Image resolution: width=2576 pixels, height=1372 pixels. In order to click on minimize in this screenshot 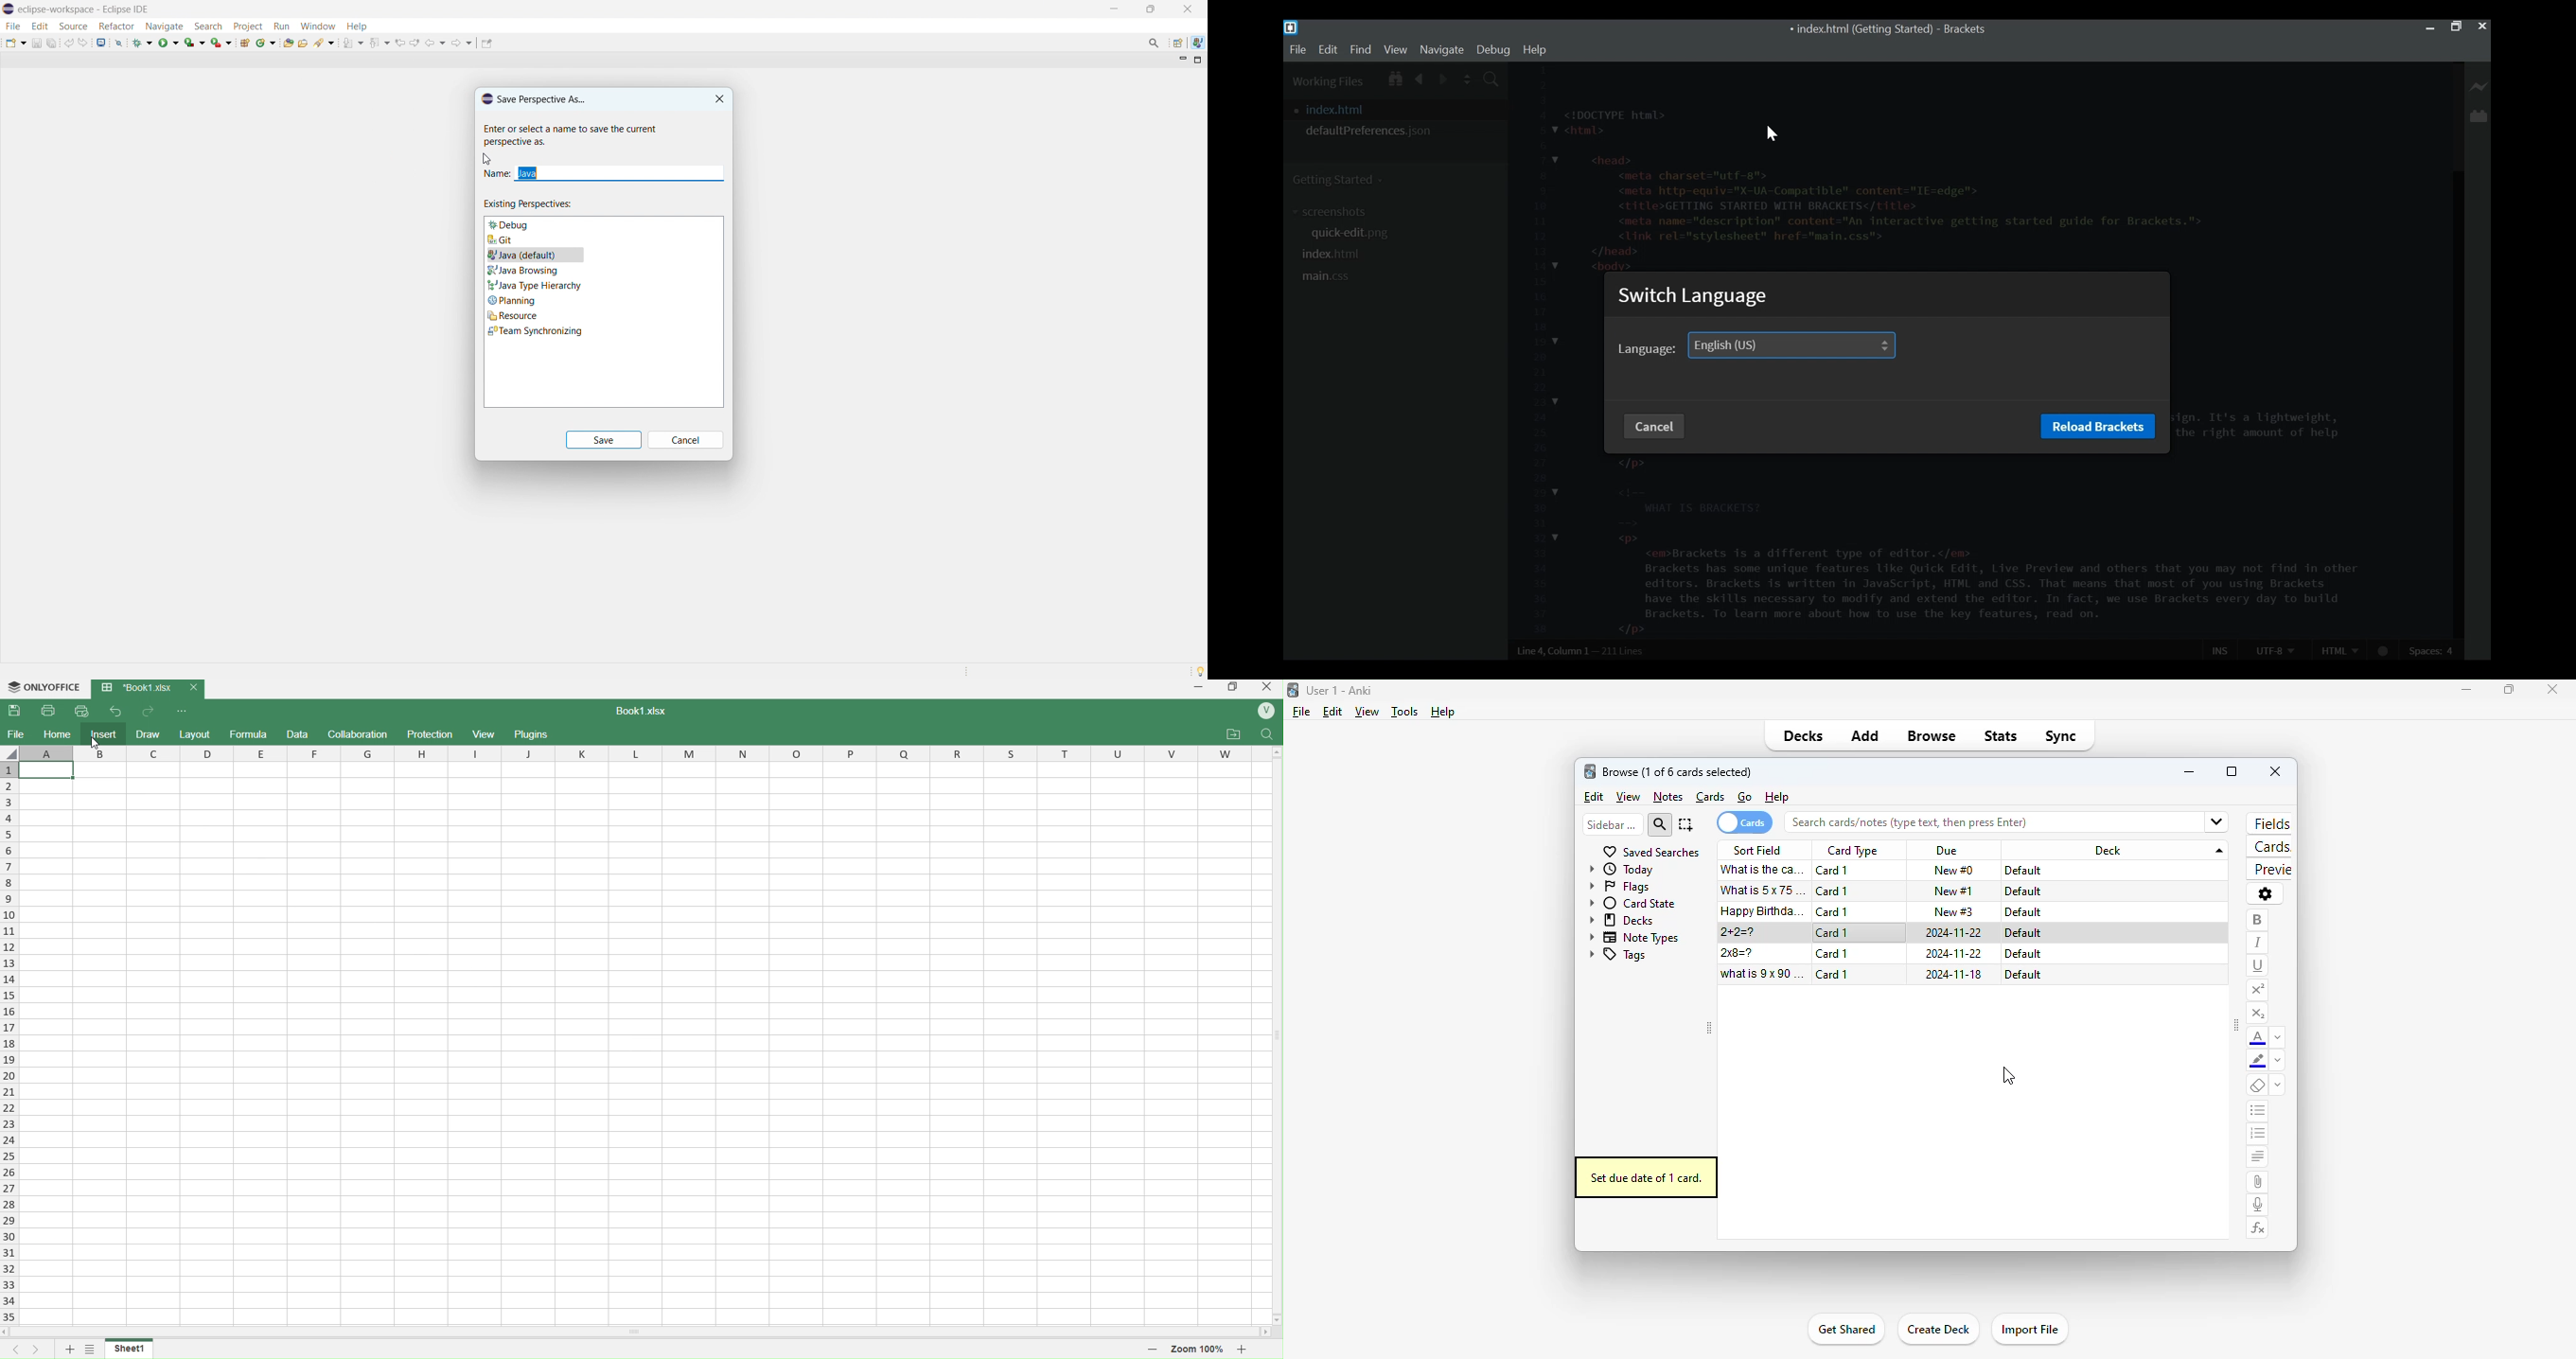, I will do `click(2461, 690)`.